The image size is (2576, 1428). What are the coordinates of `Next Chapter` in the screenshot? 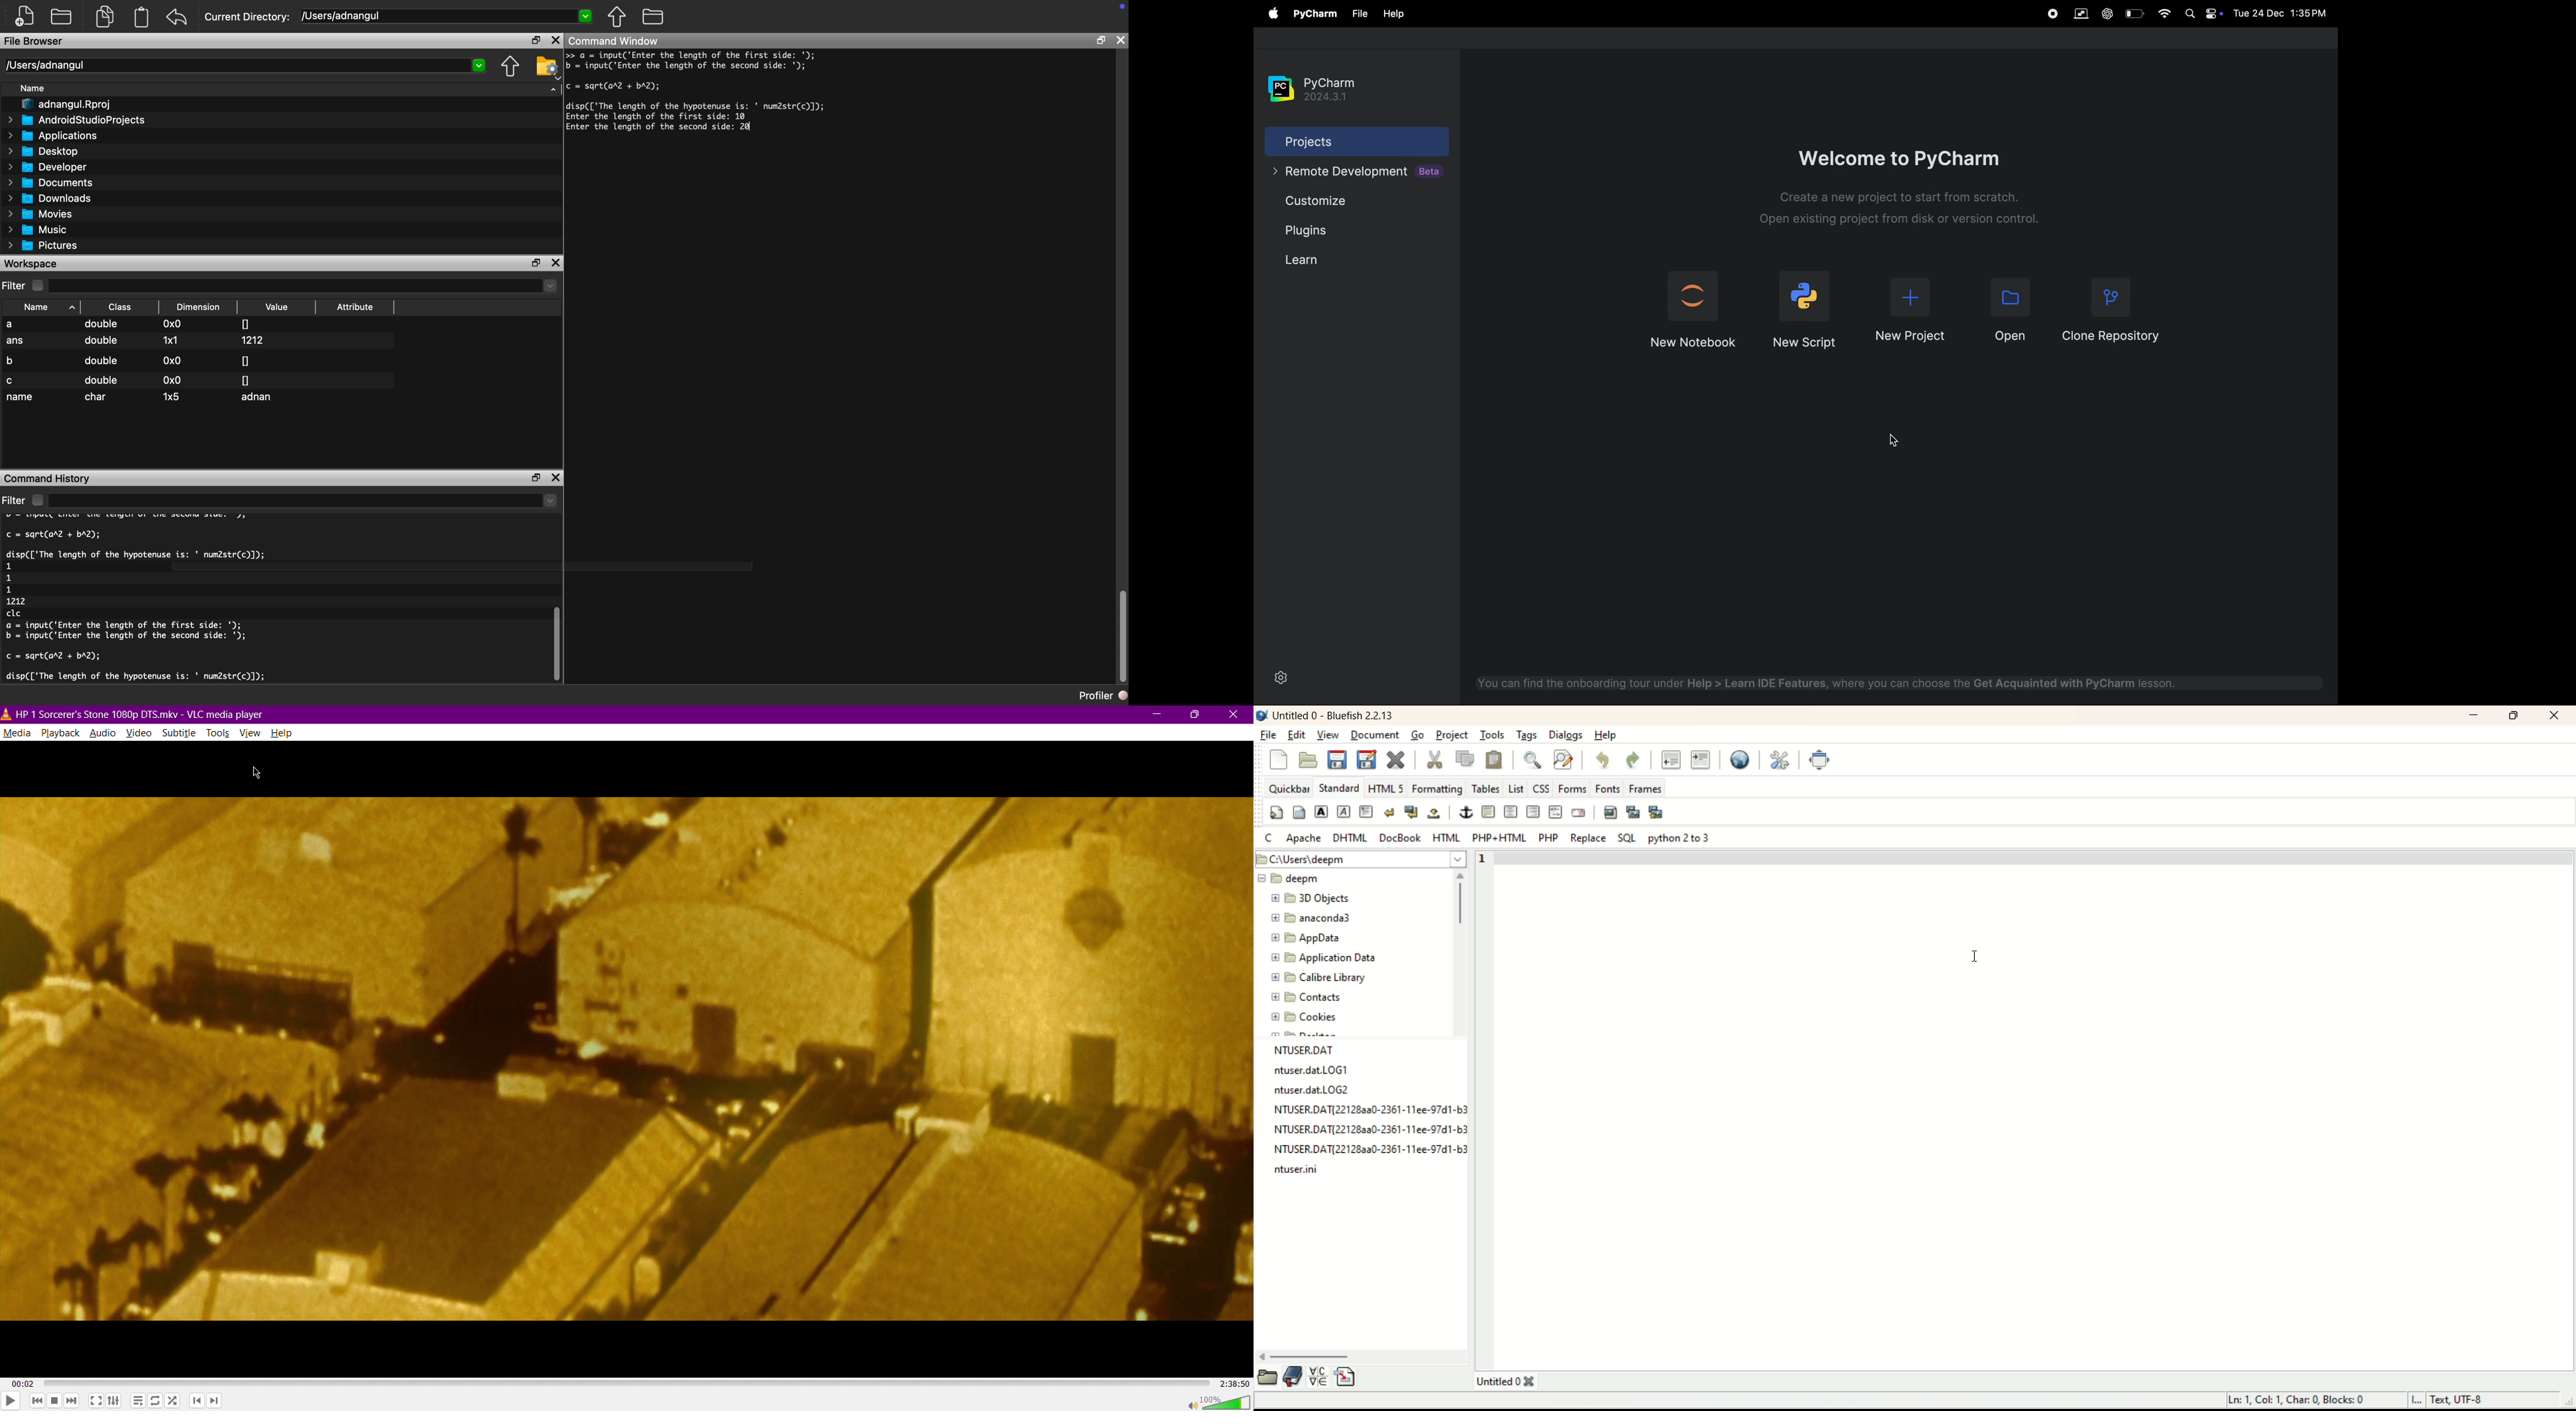 It's located at (214, 1402).